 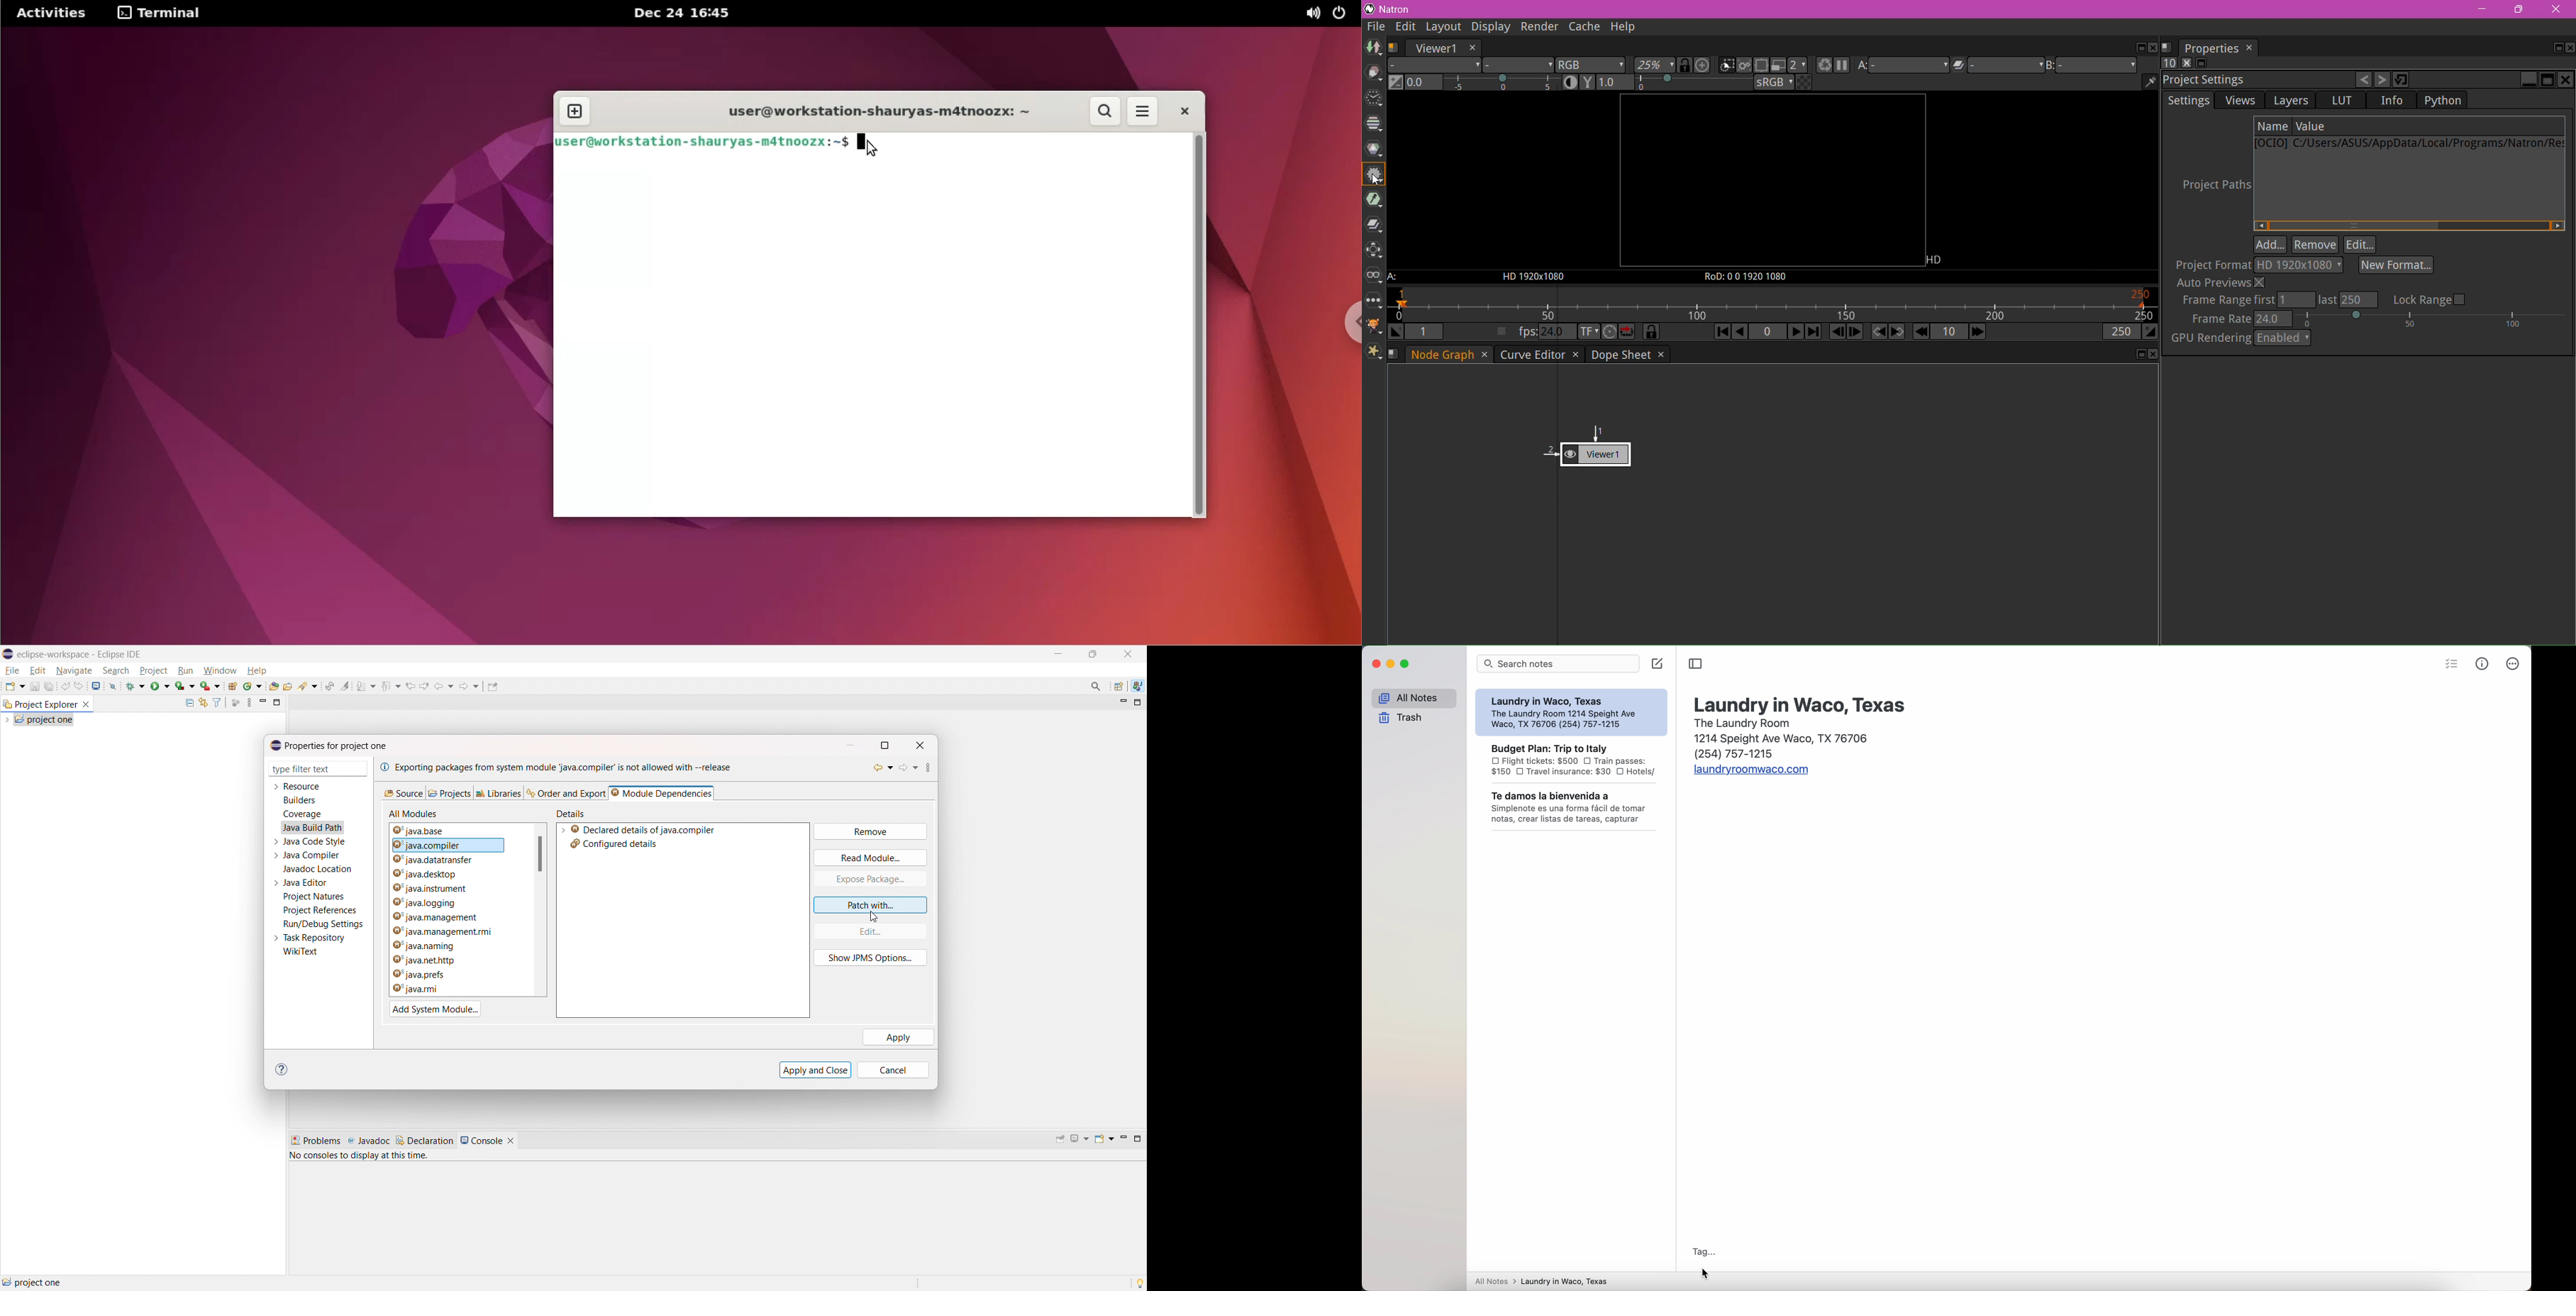 I want to click on create note, so click(x=1658, y=663).